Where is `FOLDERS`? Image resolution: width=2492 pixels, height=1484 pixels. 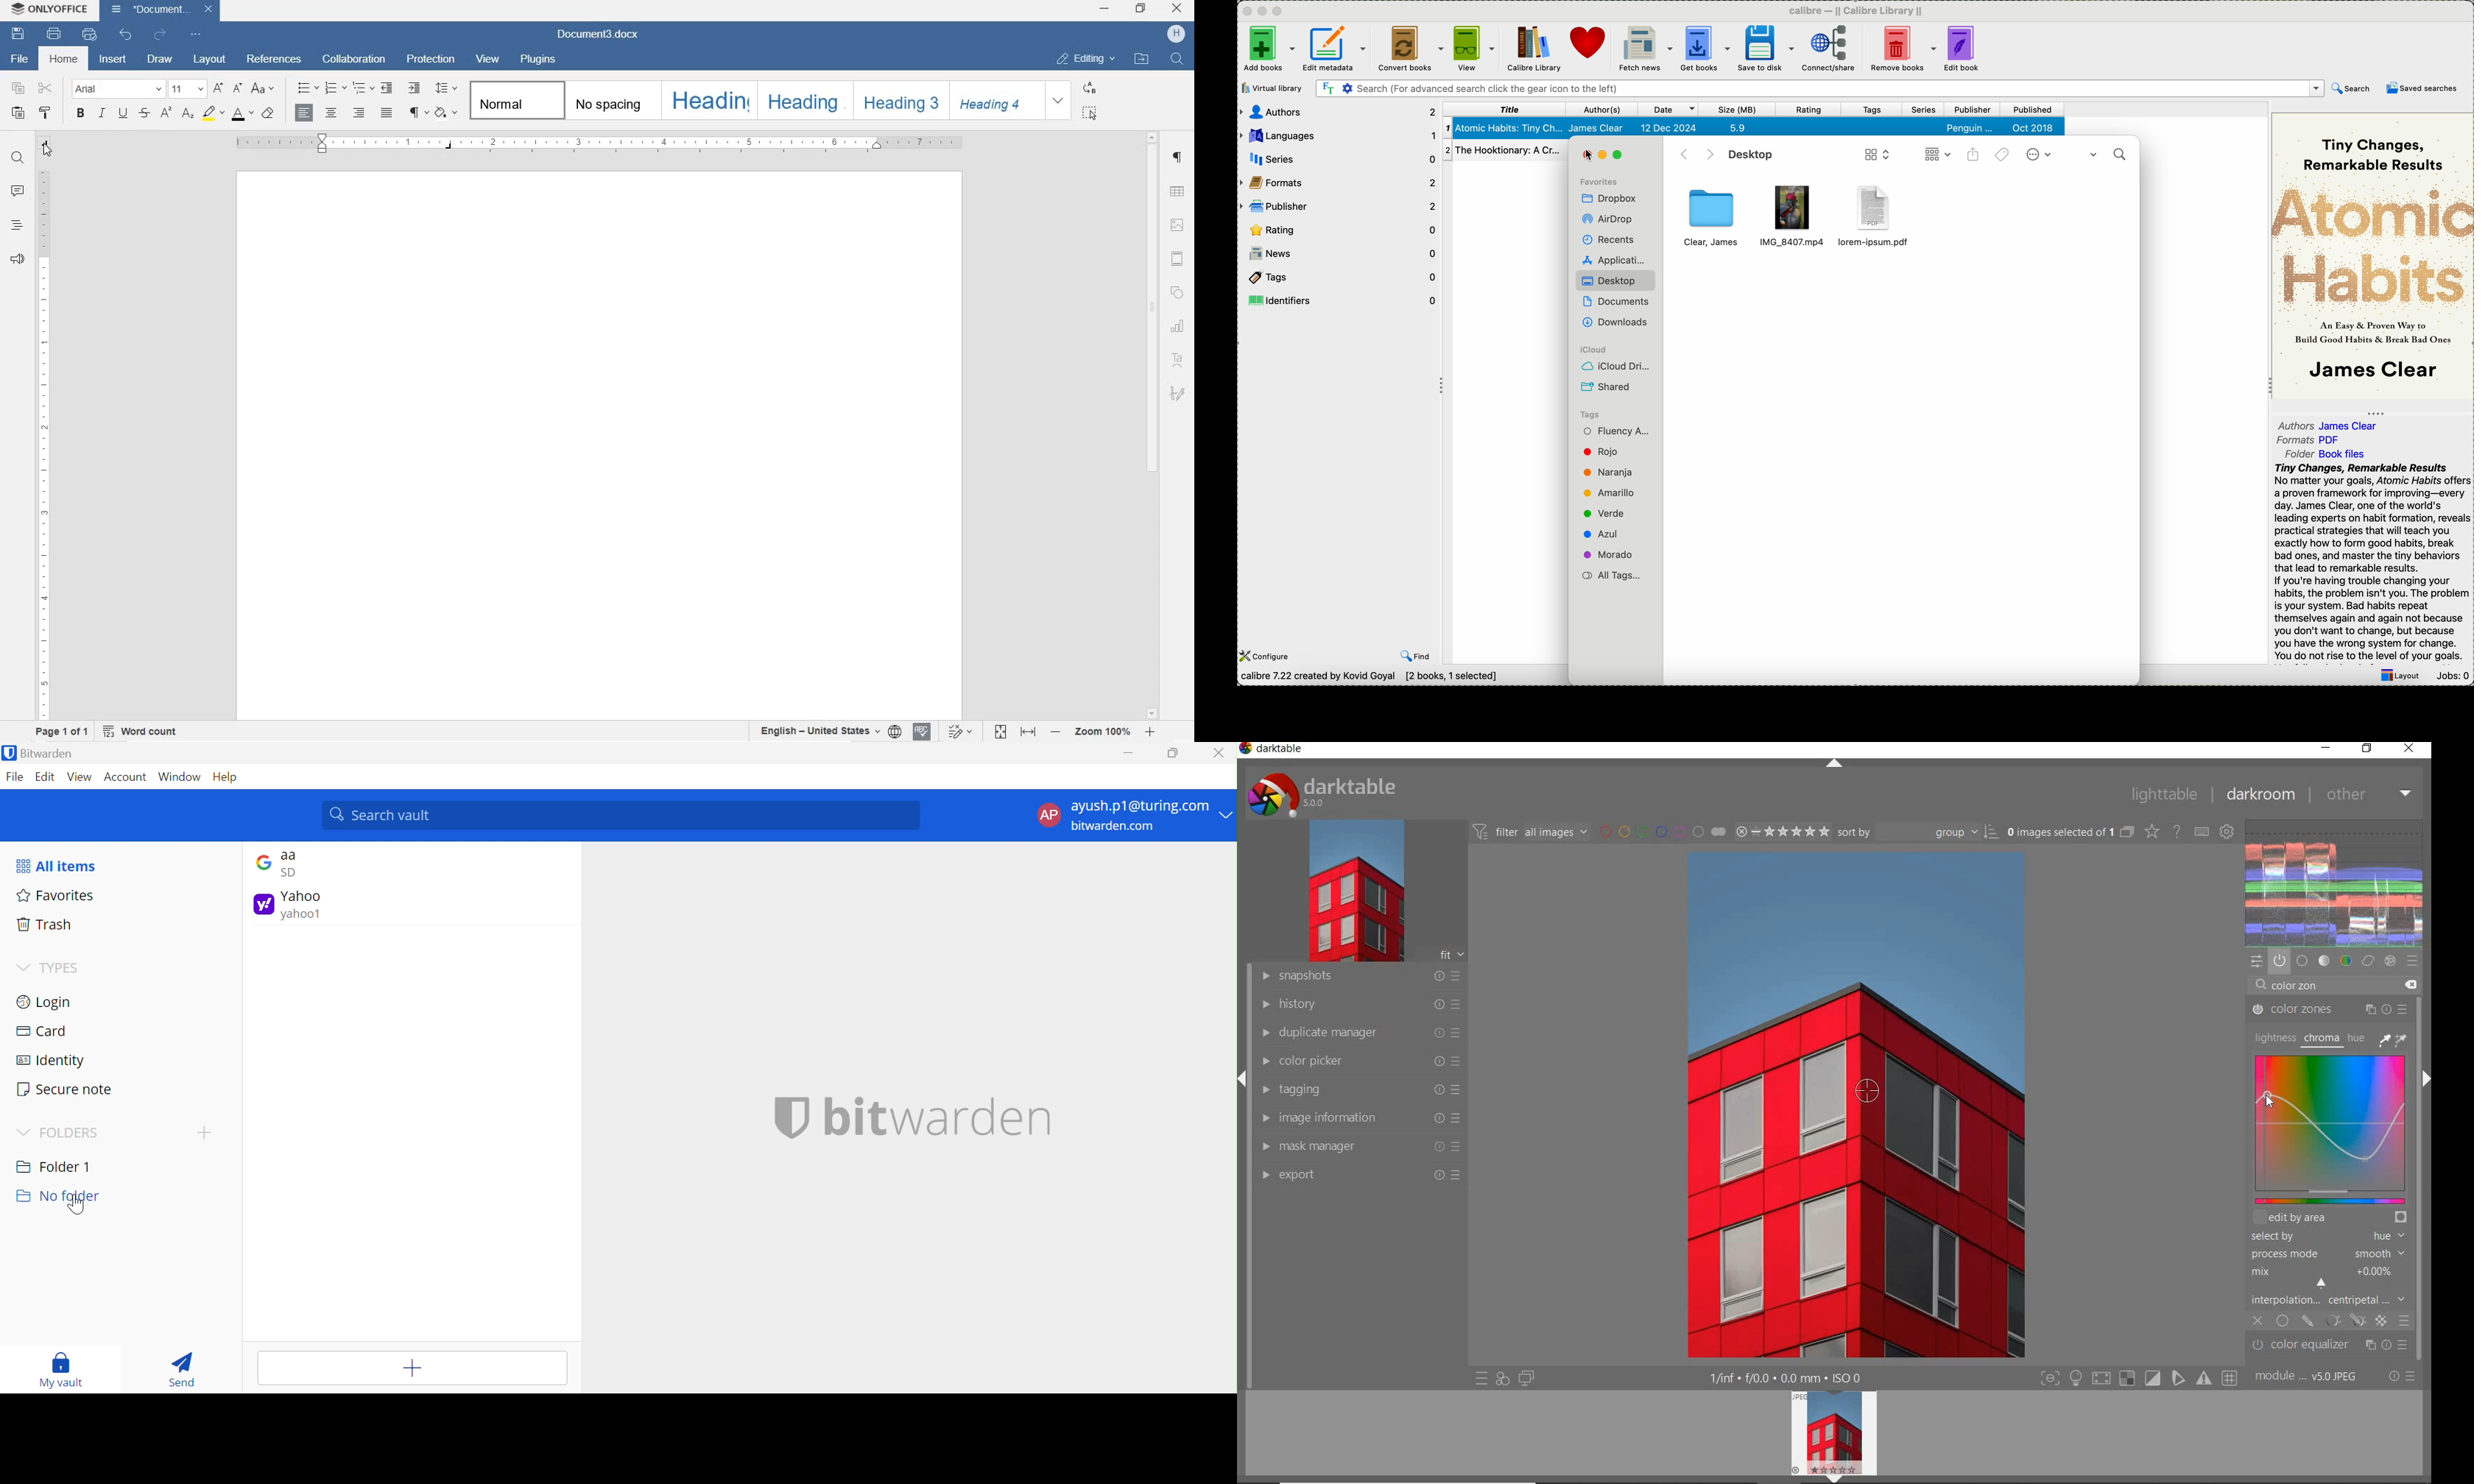 FOLDERS is located at coordinates (70, 1133).